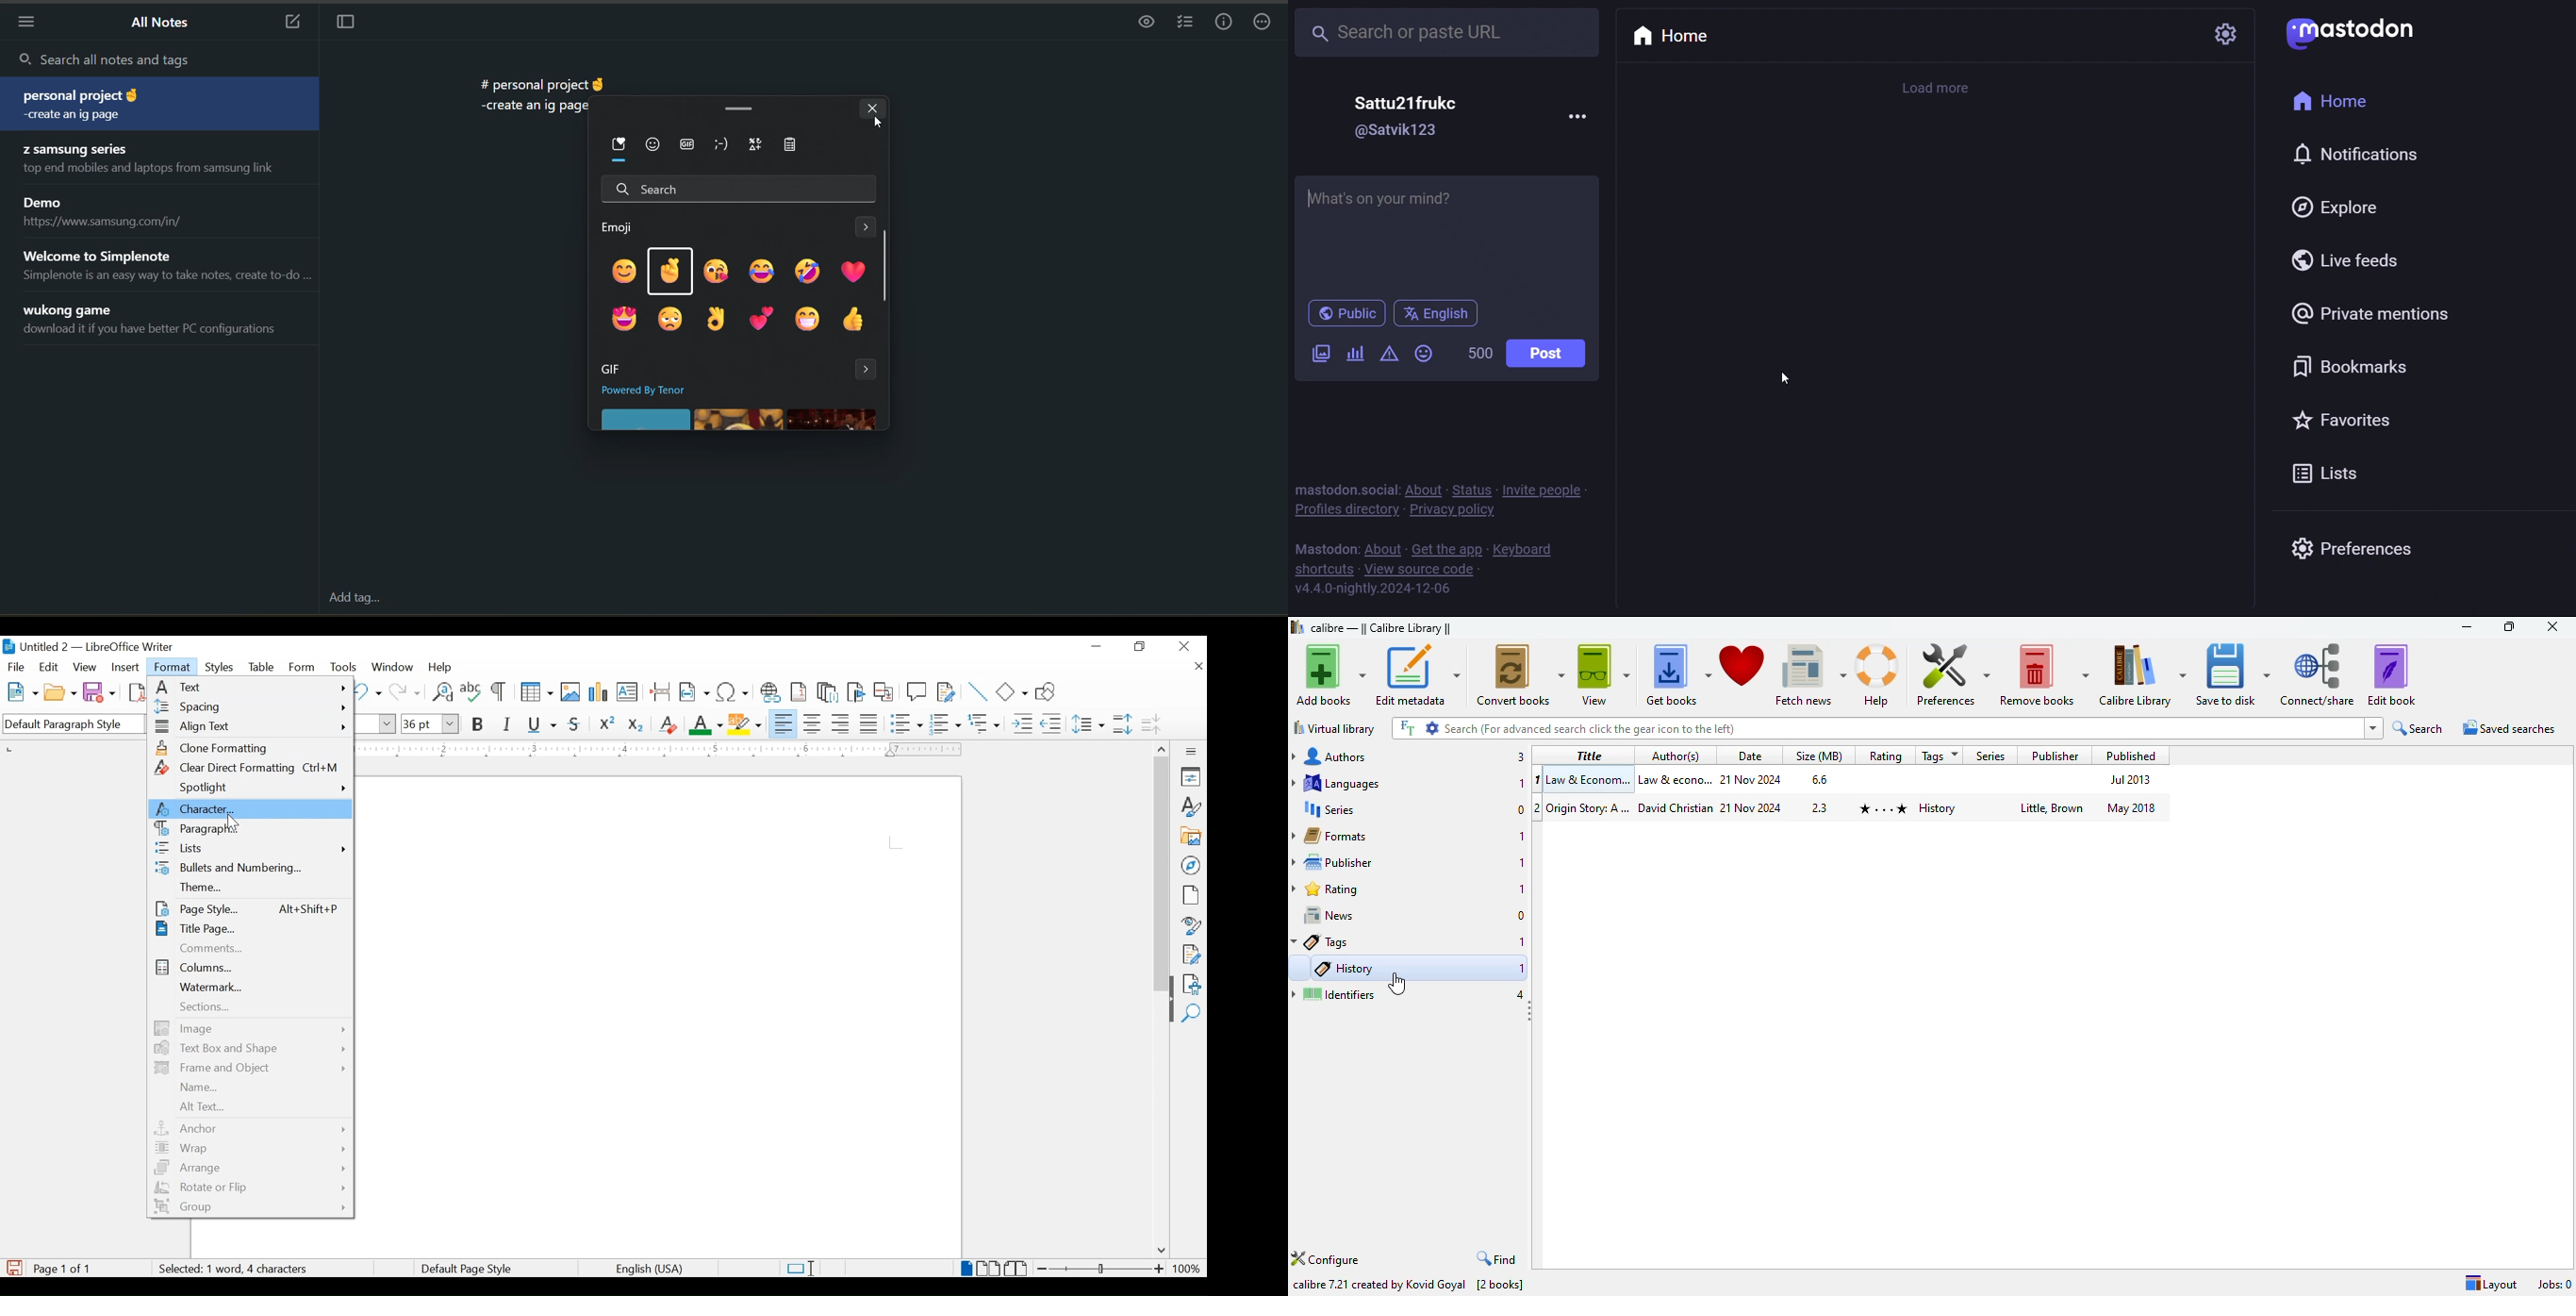 The image size is (2576, 1316). I want to click on bulltes and numbering, so click(228, 868).